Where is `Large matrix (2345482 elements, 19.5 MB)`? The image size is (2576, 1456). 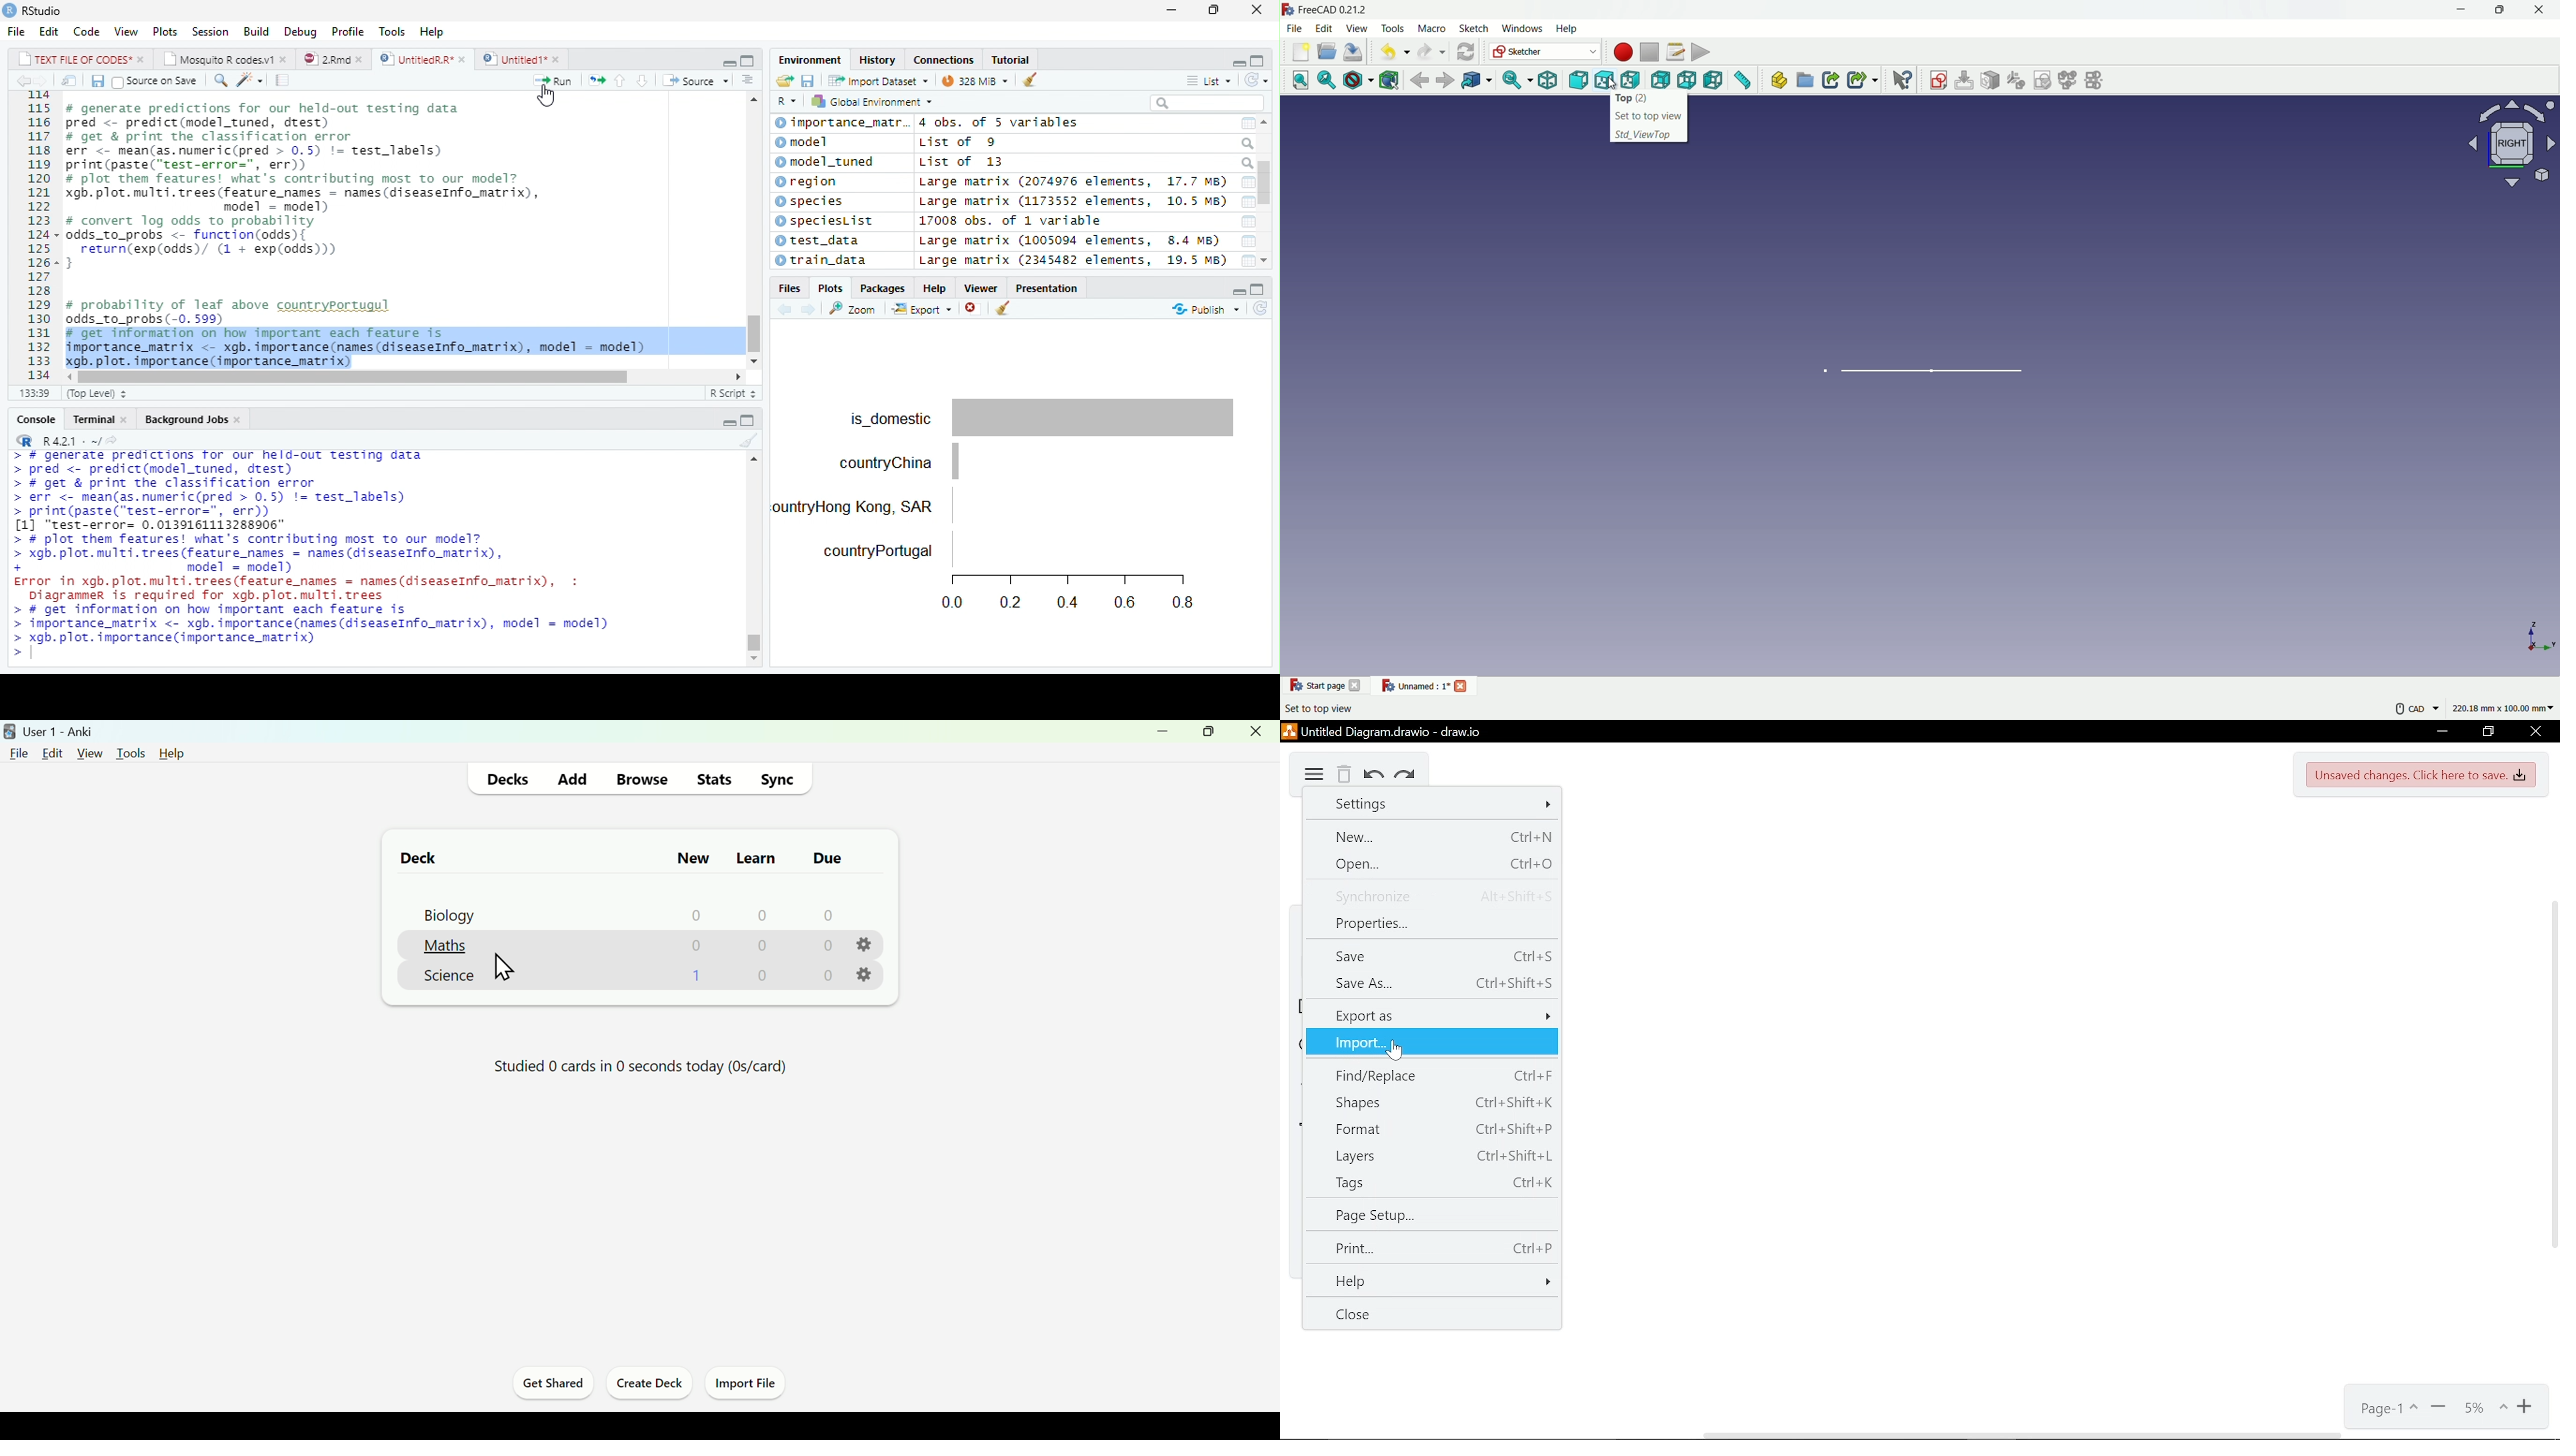 Large matrix (2345482 elements, 19.5 MB) is located at coordinates (1074, 260).